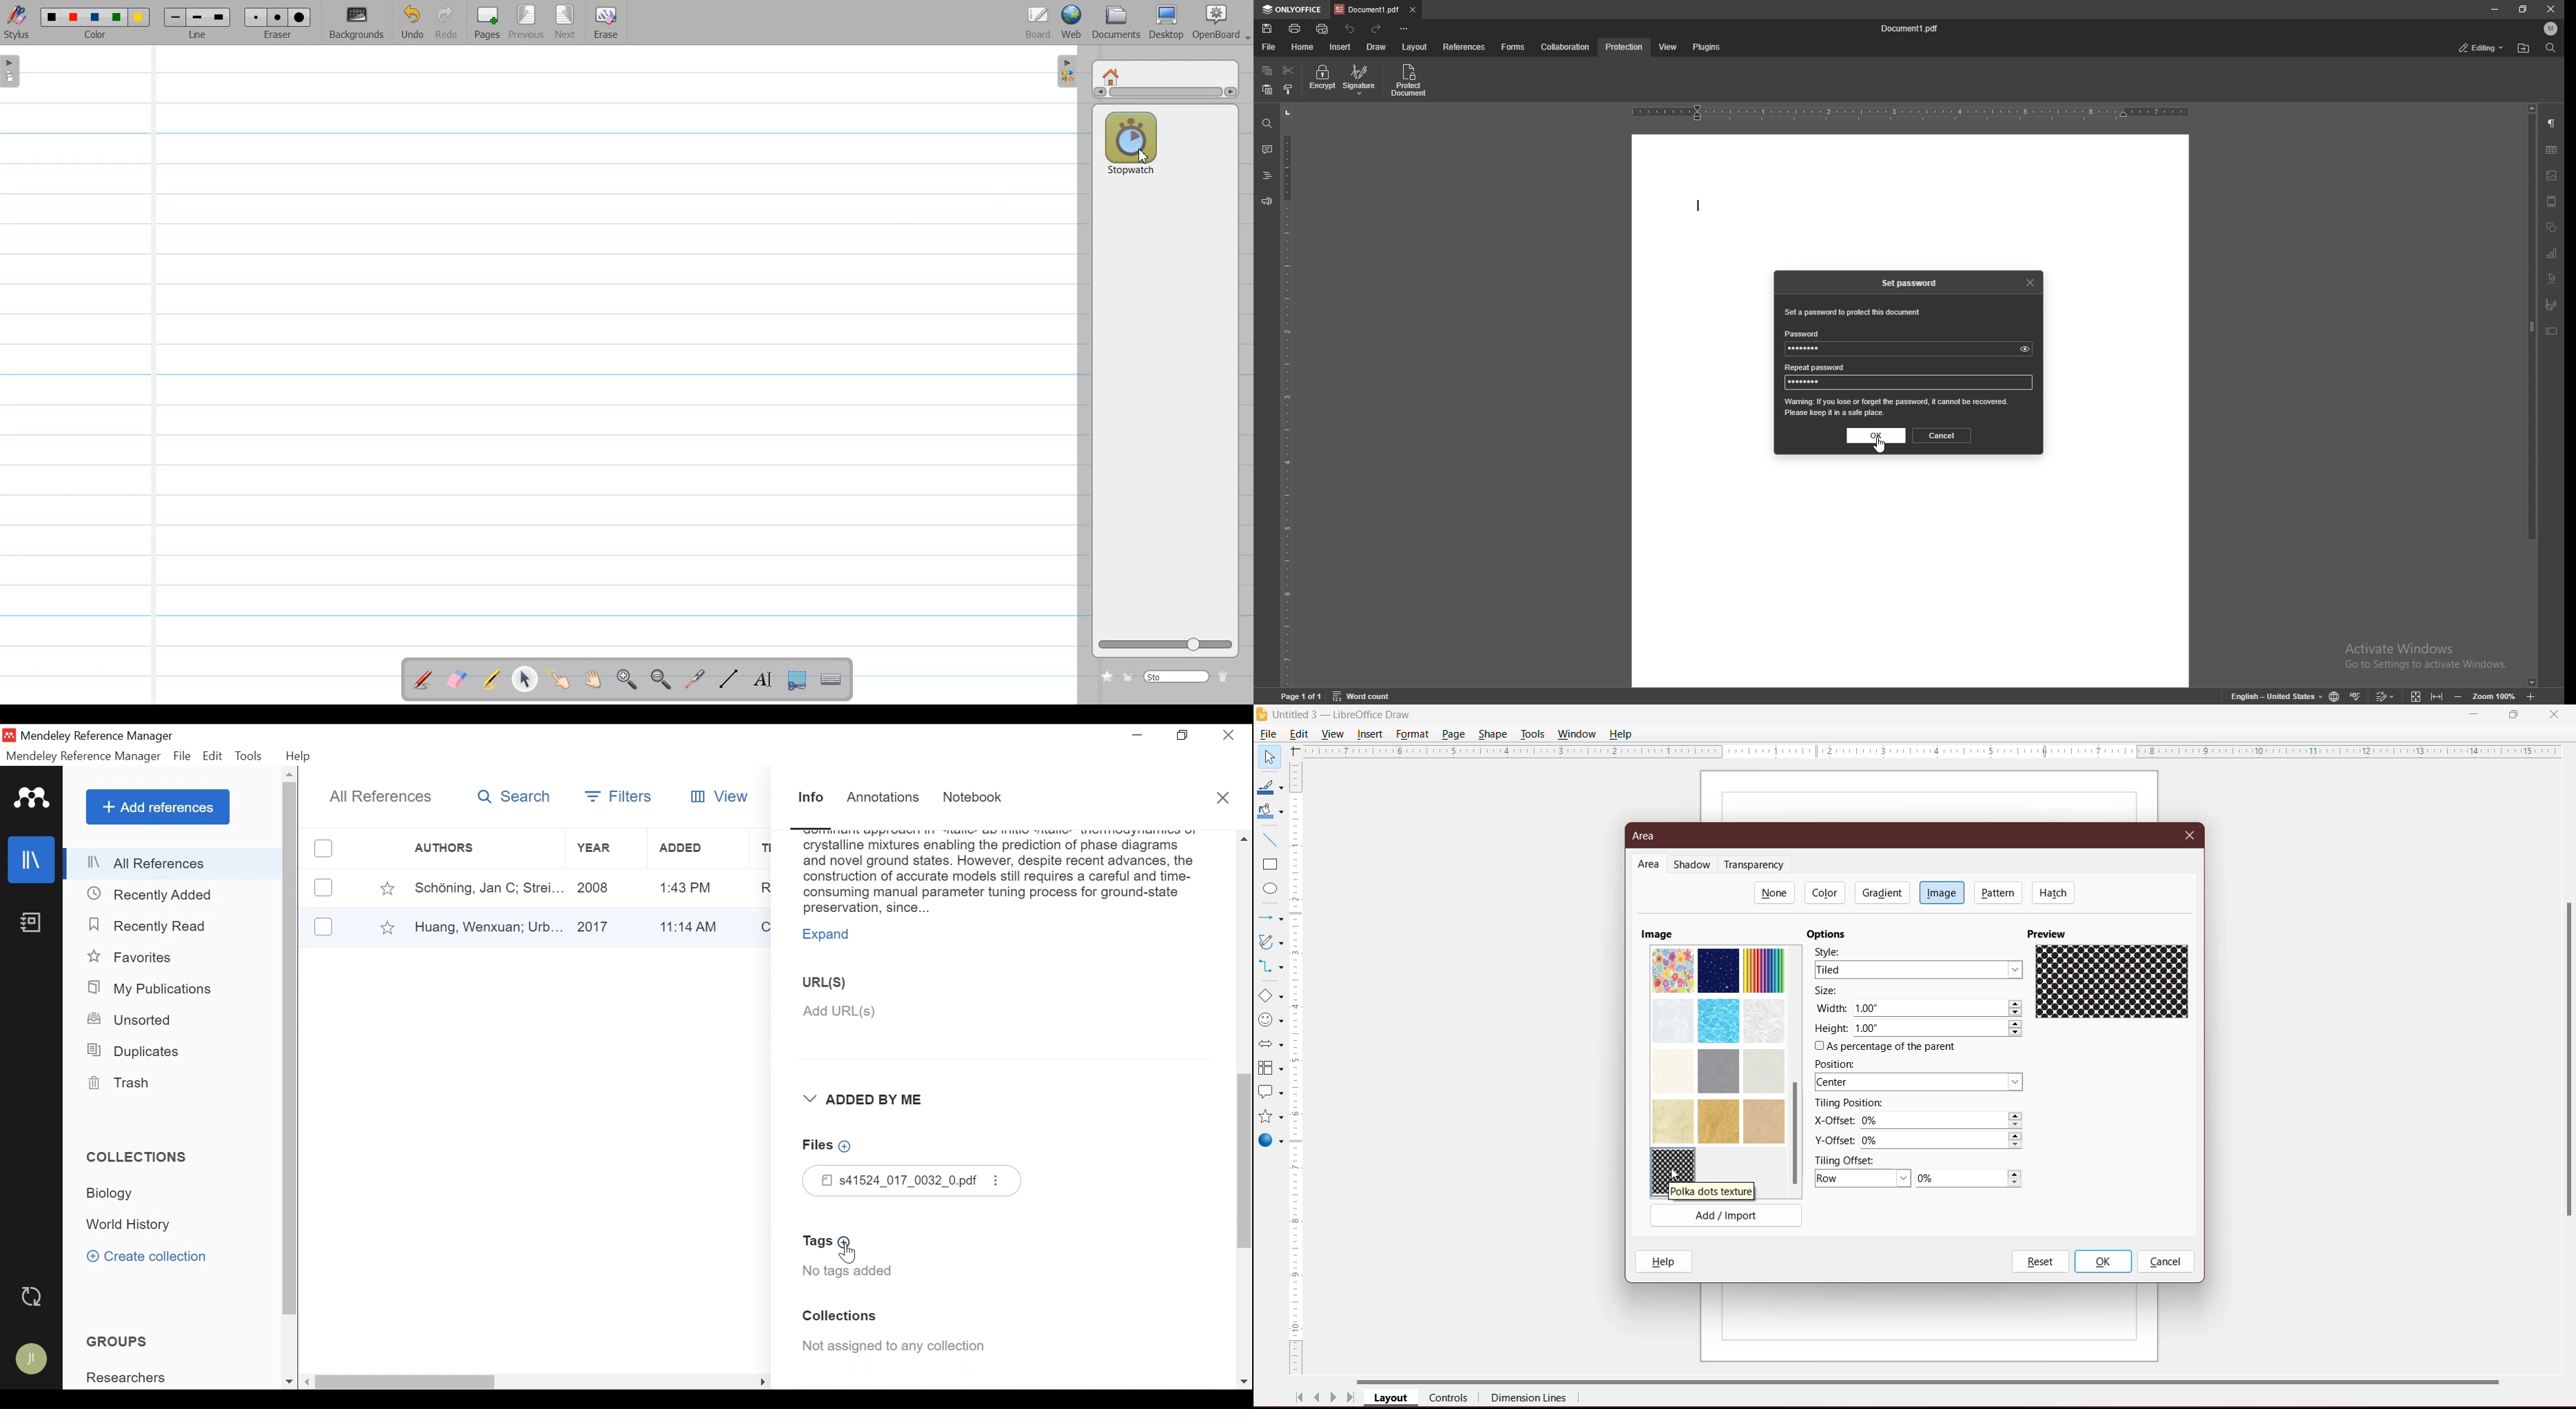 Image resolution: width=2576 pixels, height=1428 pixels. I want to click on (un)select, so click(324, 888).